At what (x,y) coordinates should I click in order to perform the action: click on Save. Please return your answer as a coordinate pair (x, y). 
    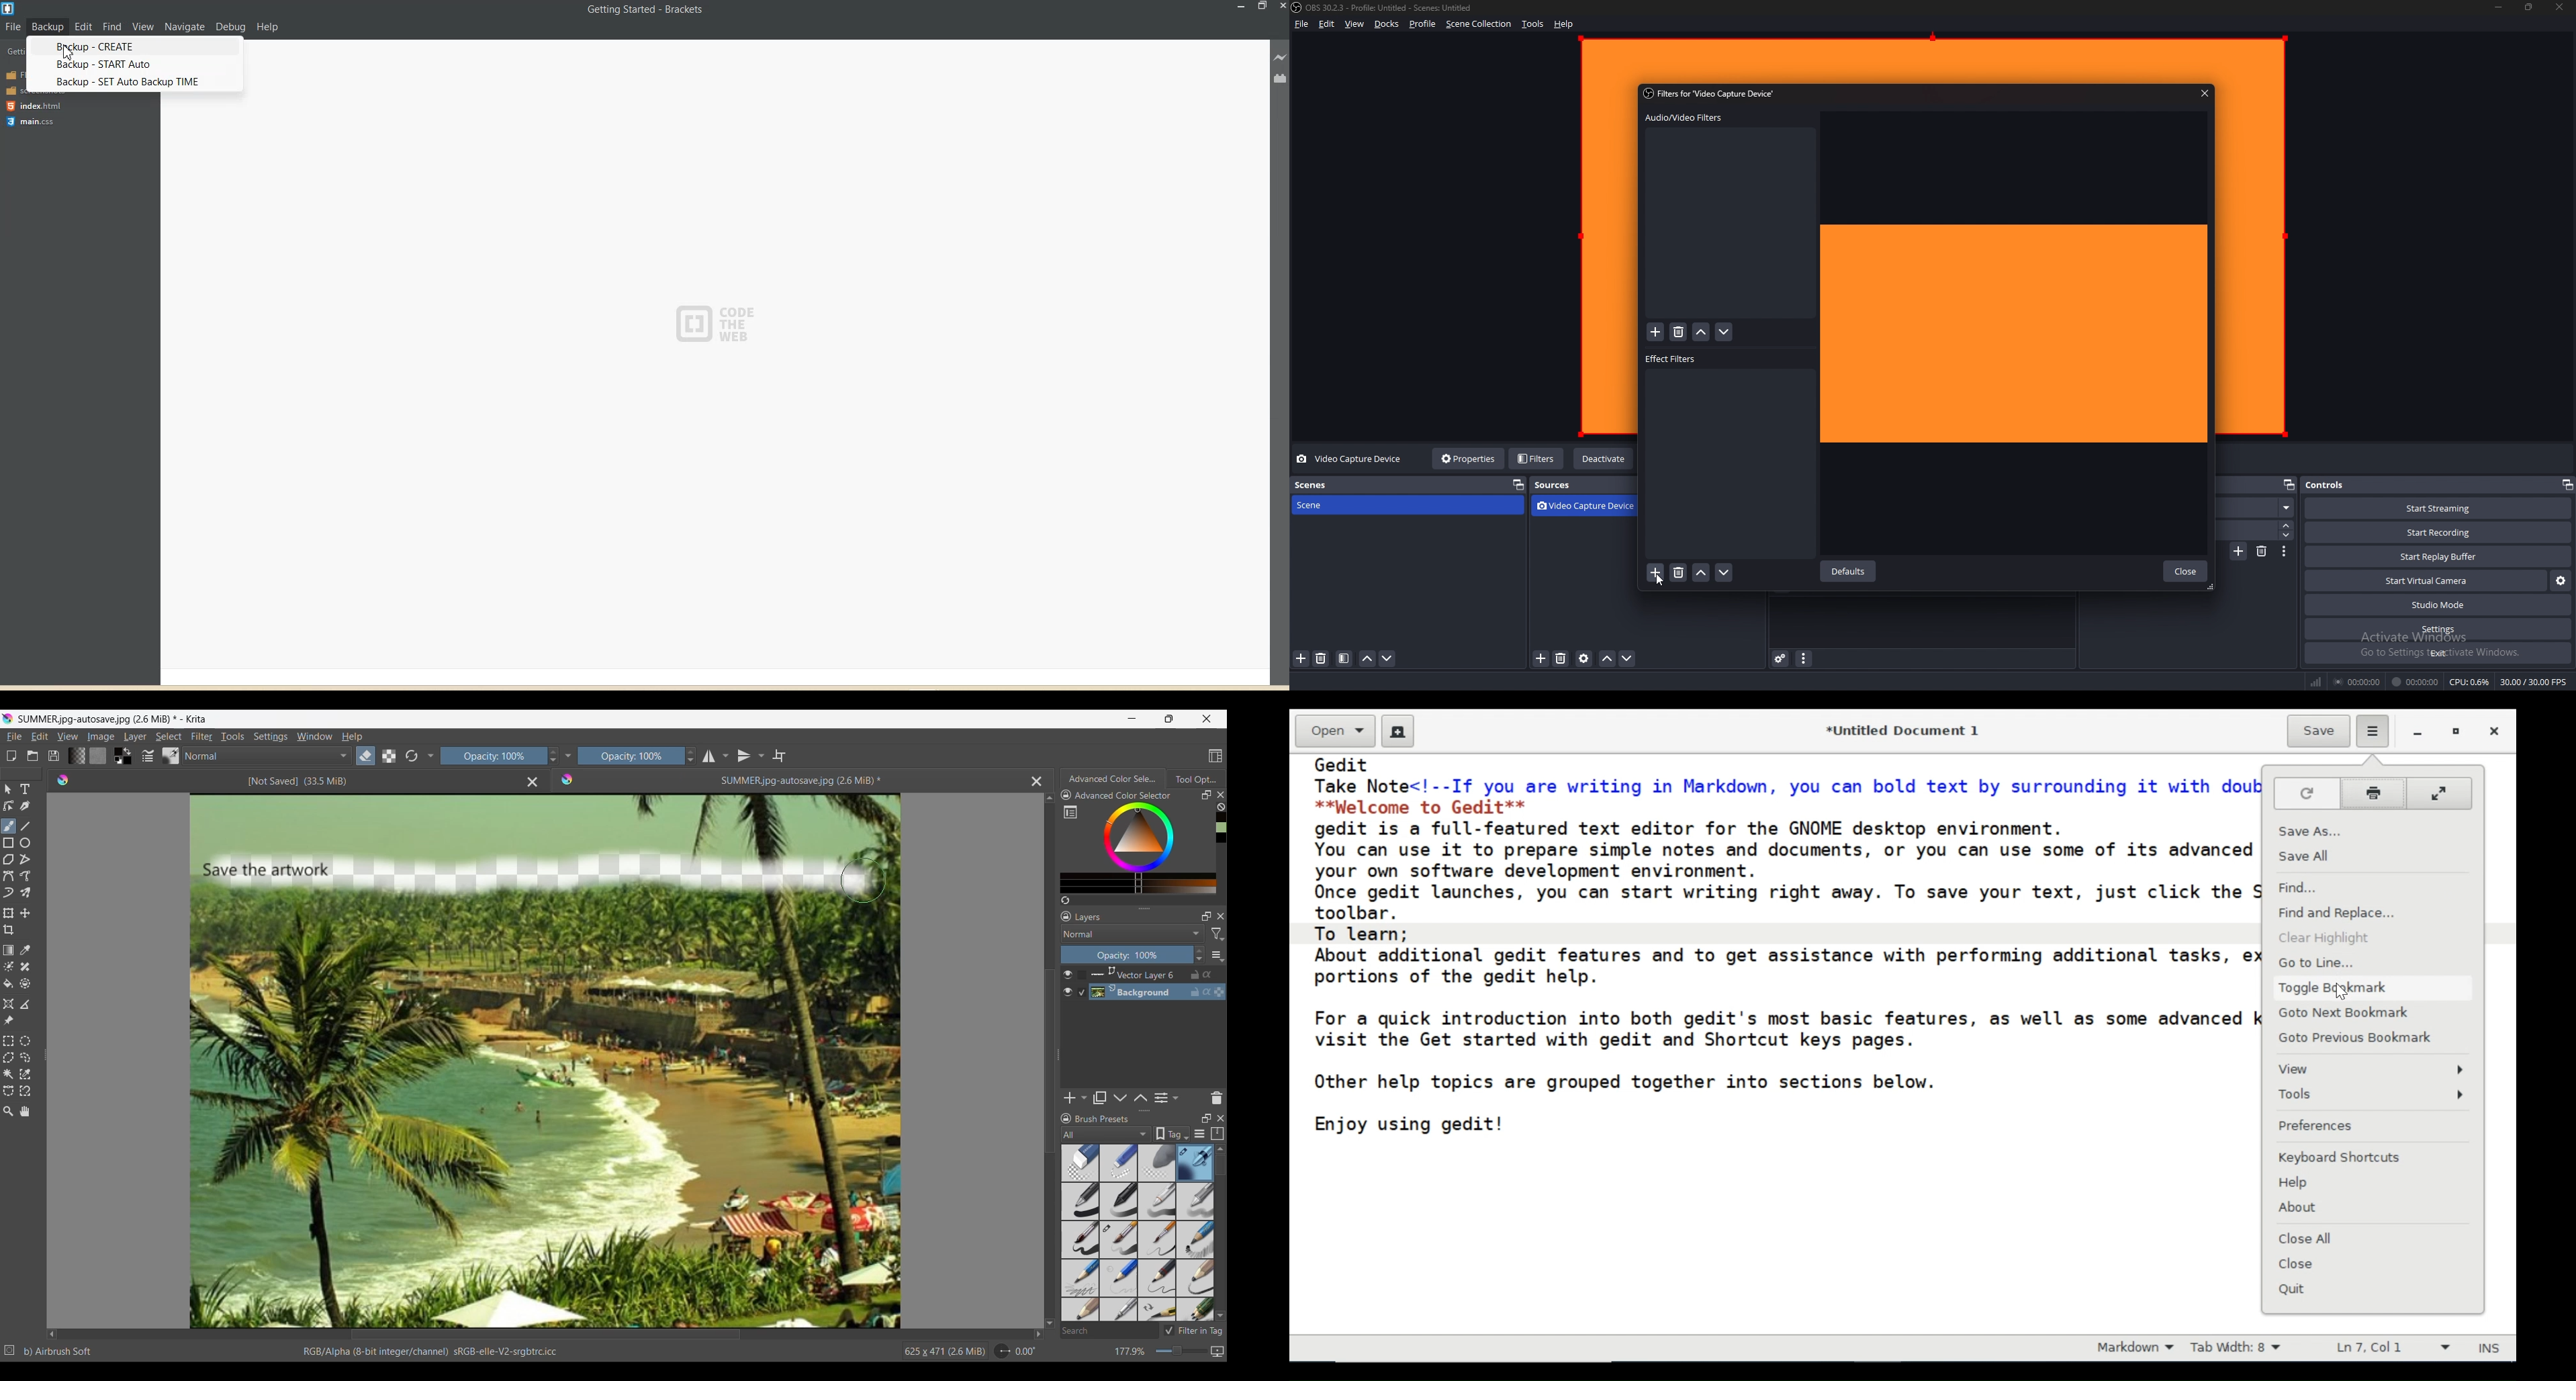
    Looking at the image, I should click on (54, 756).